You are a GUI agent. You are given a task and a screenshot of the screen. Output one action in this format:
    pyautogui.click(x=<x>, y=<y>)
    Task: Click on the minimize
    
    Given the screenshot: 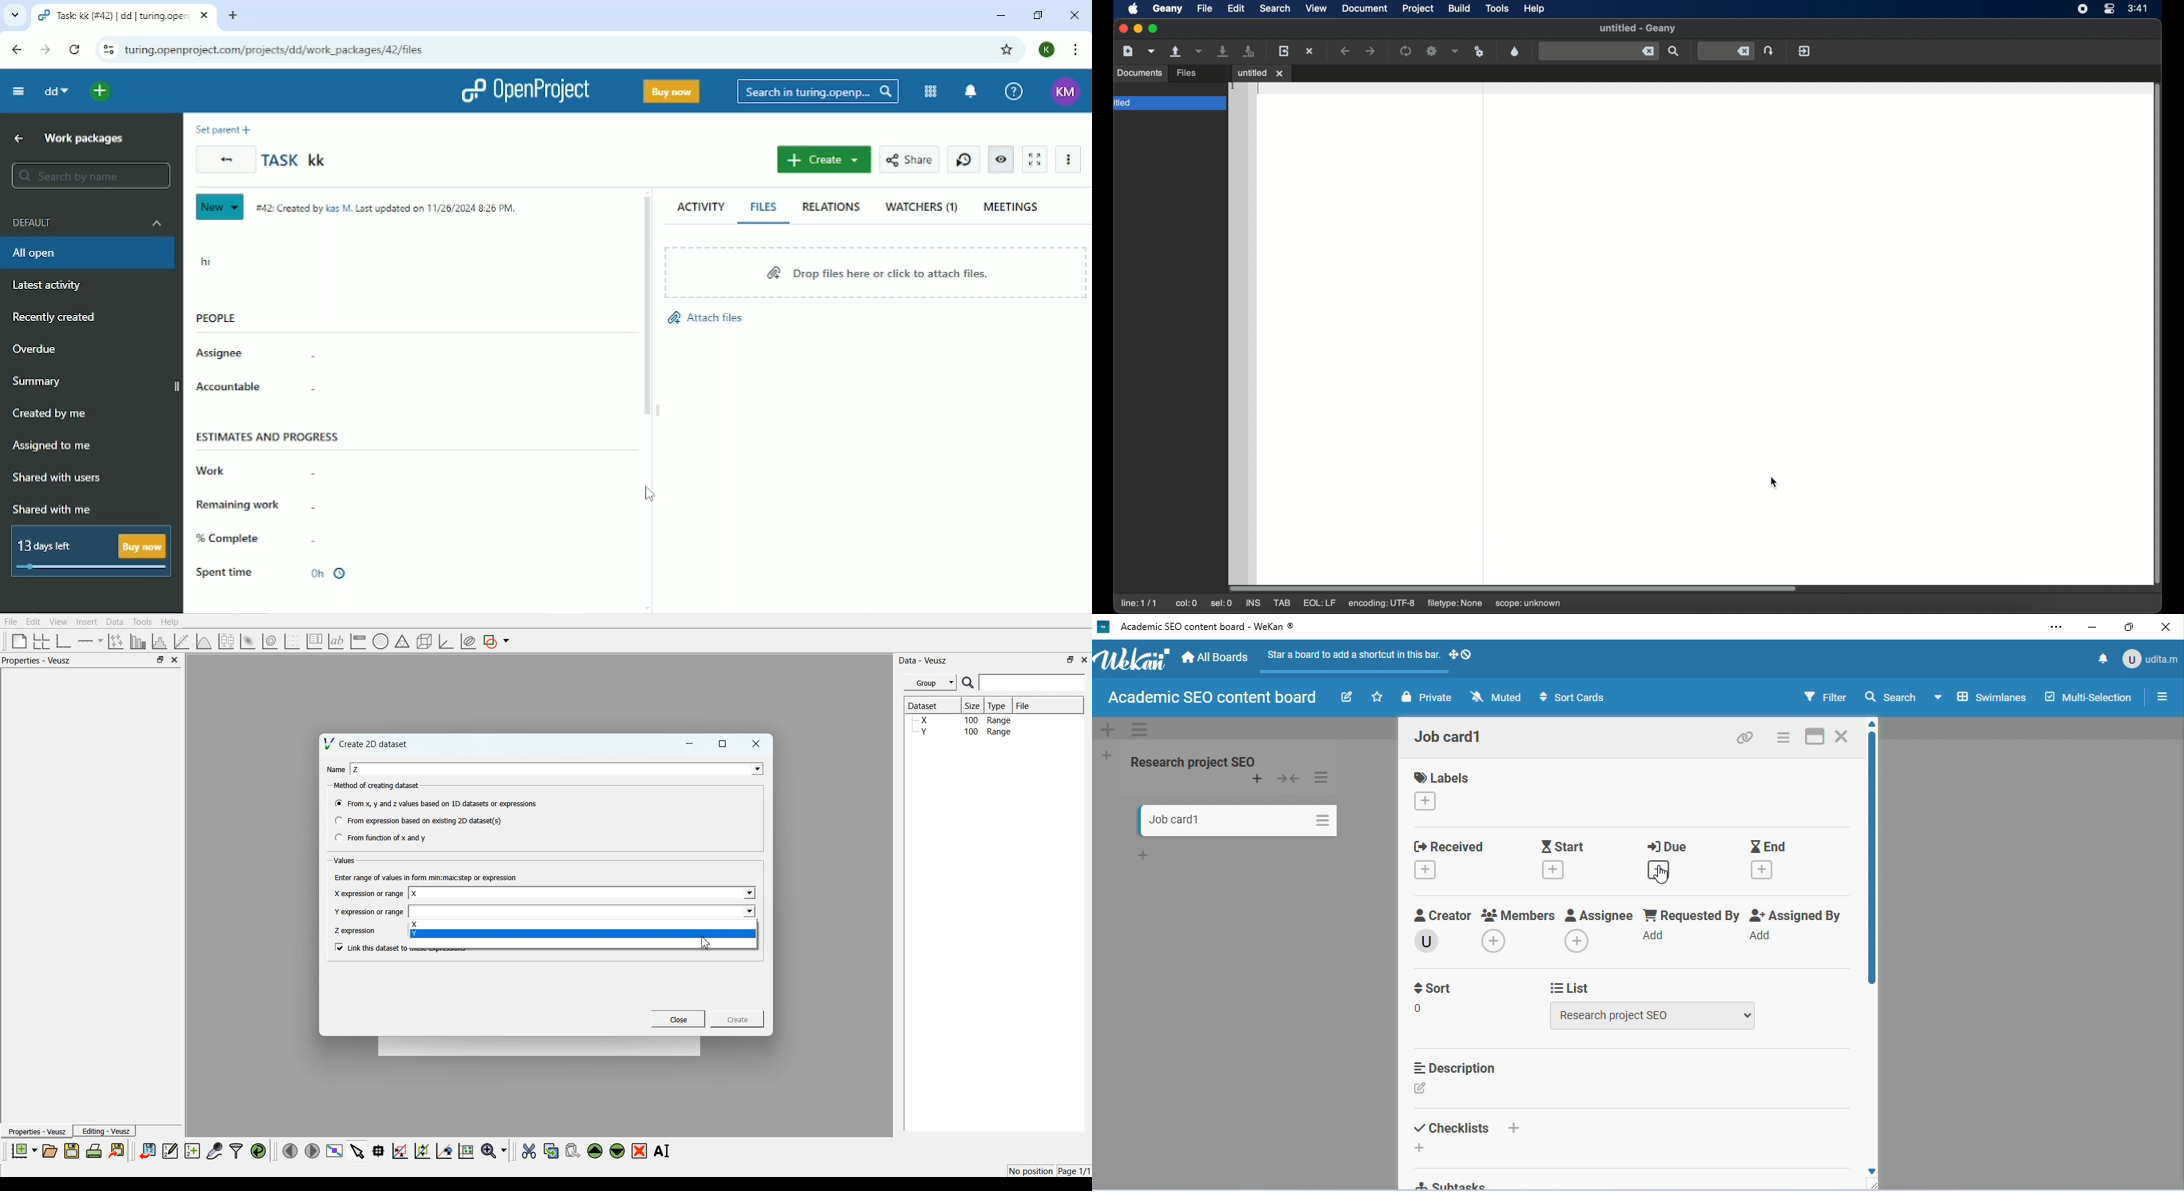 What is the action you would take?
    pyautogui.click(x=2093, y=626)
    